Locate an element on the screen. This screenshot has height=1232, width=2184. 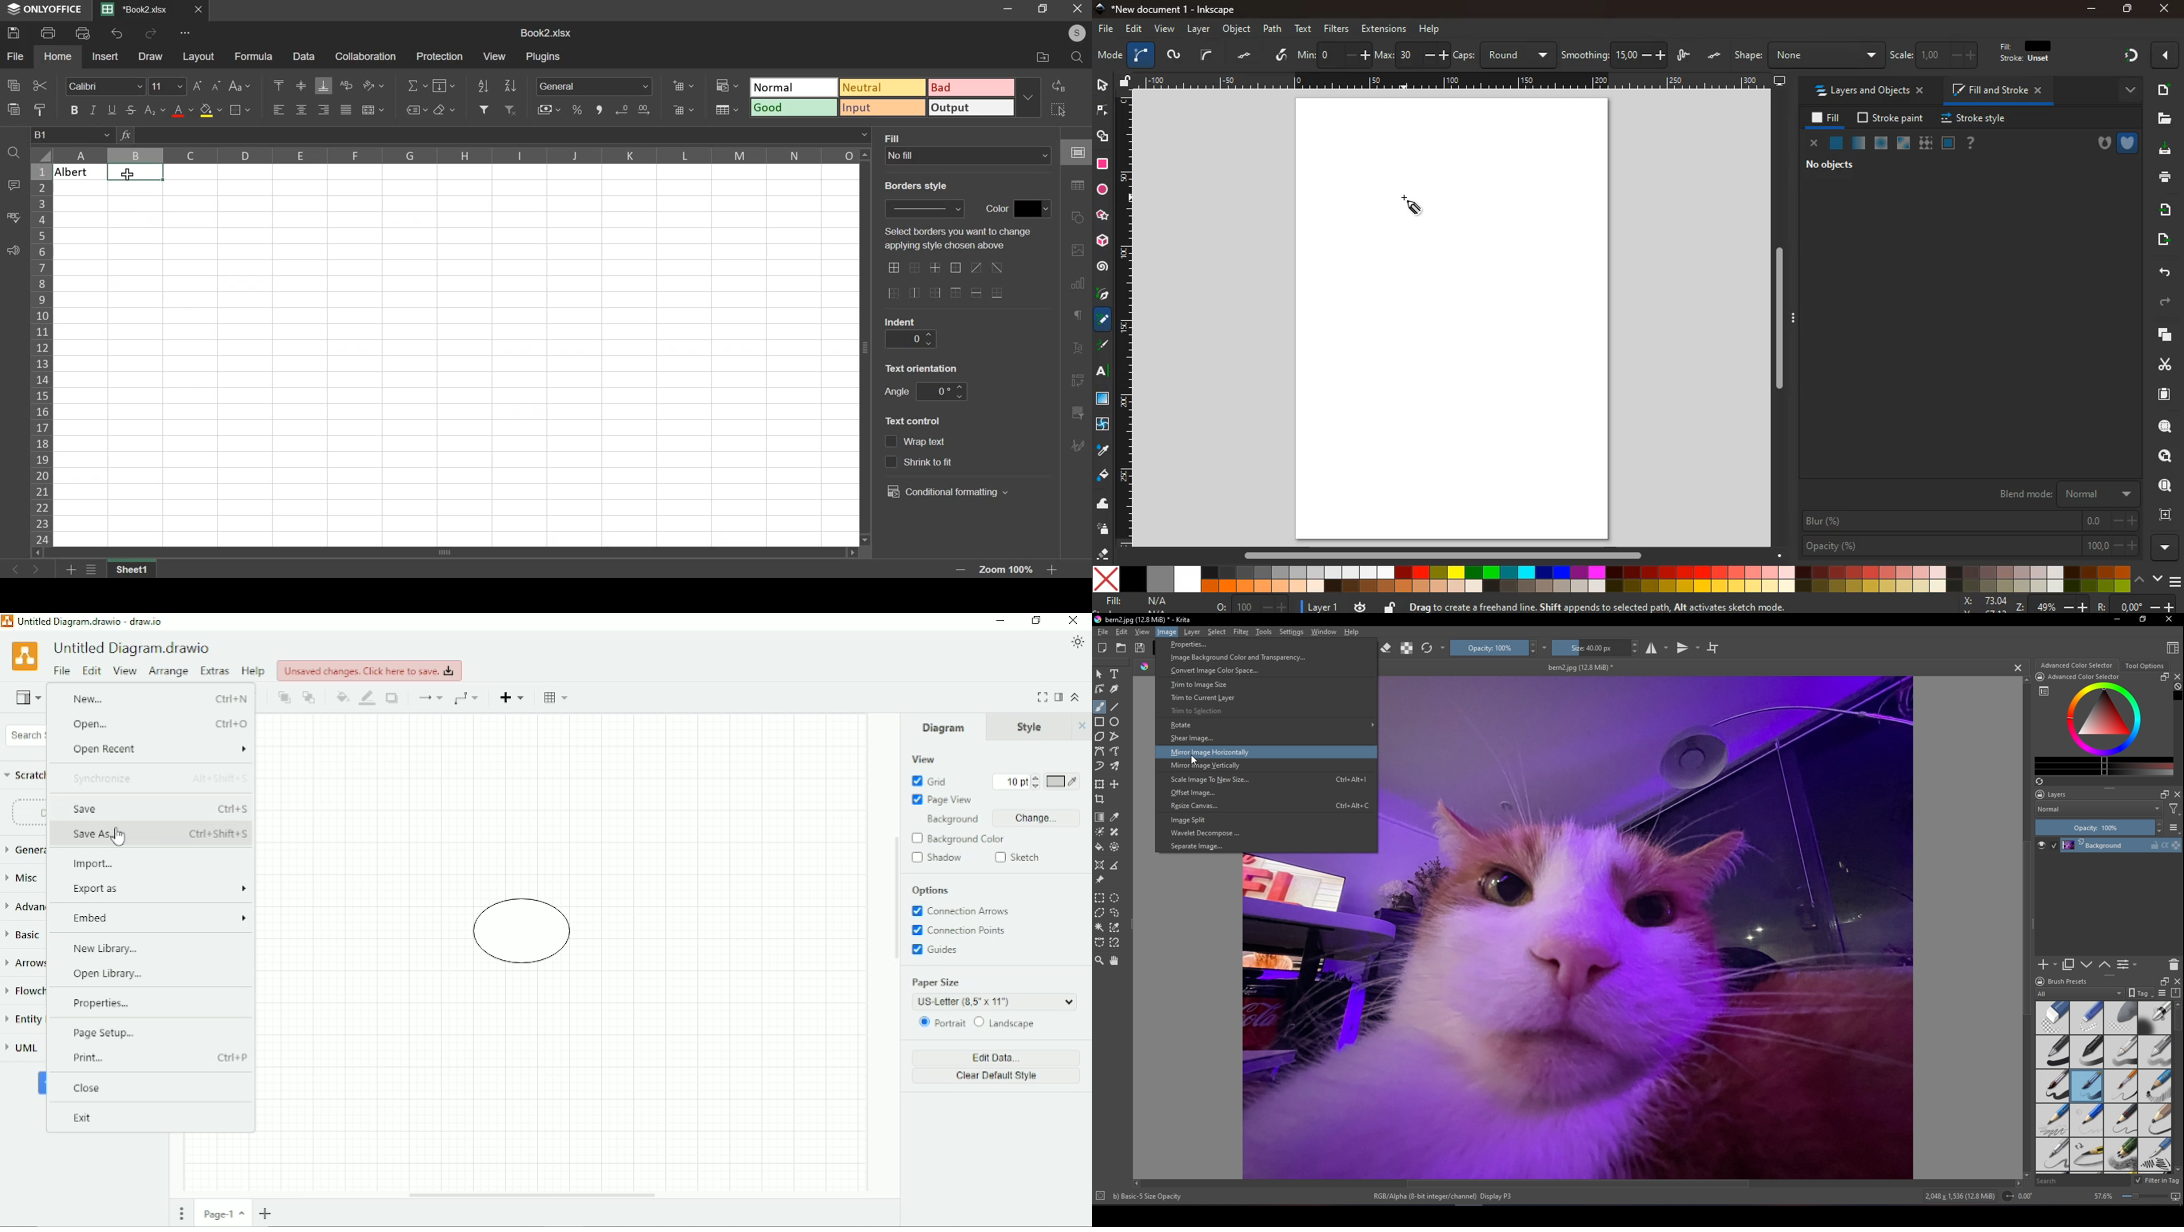
Blending mode is located at coordinates (2099, 810).